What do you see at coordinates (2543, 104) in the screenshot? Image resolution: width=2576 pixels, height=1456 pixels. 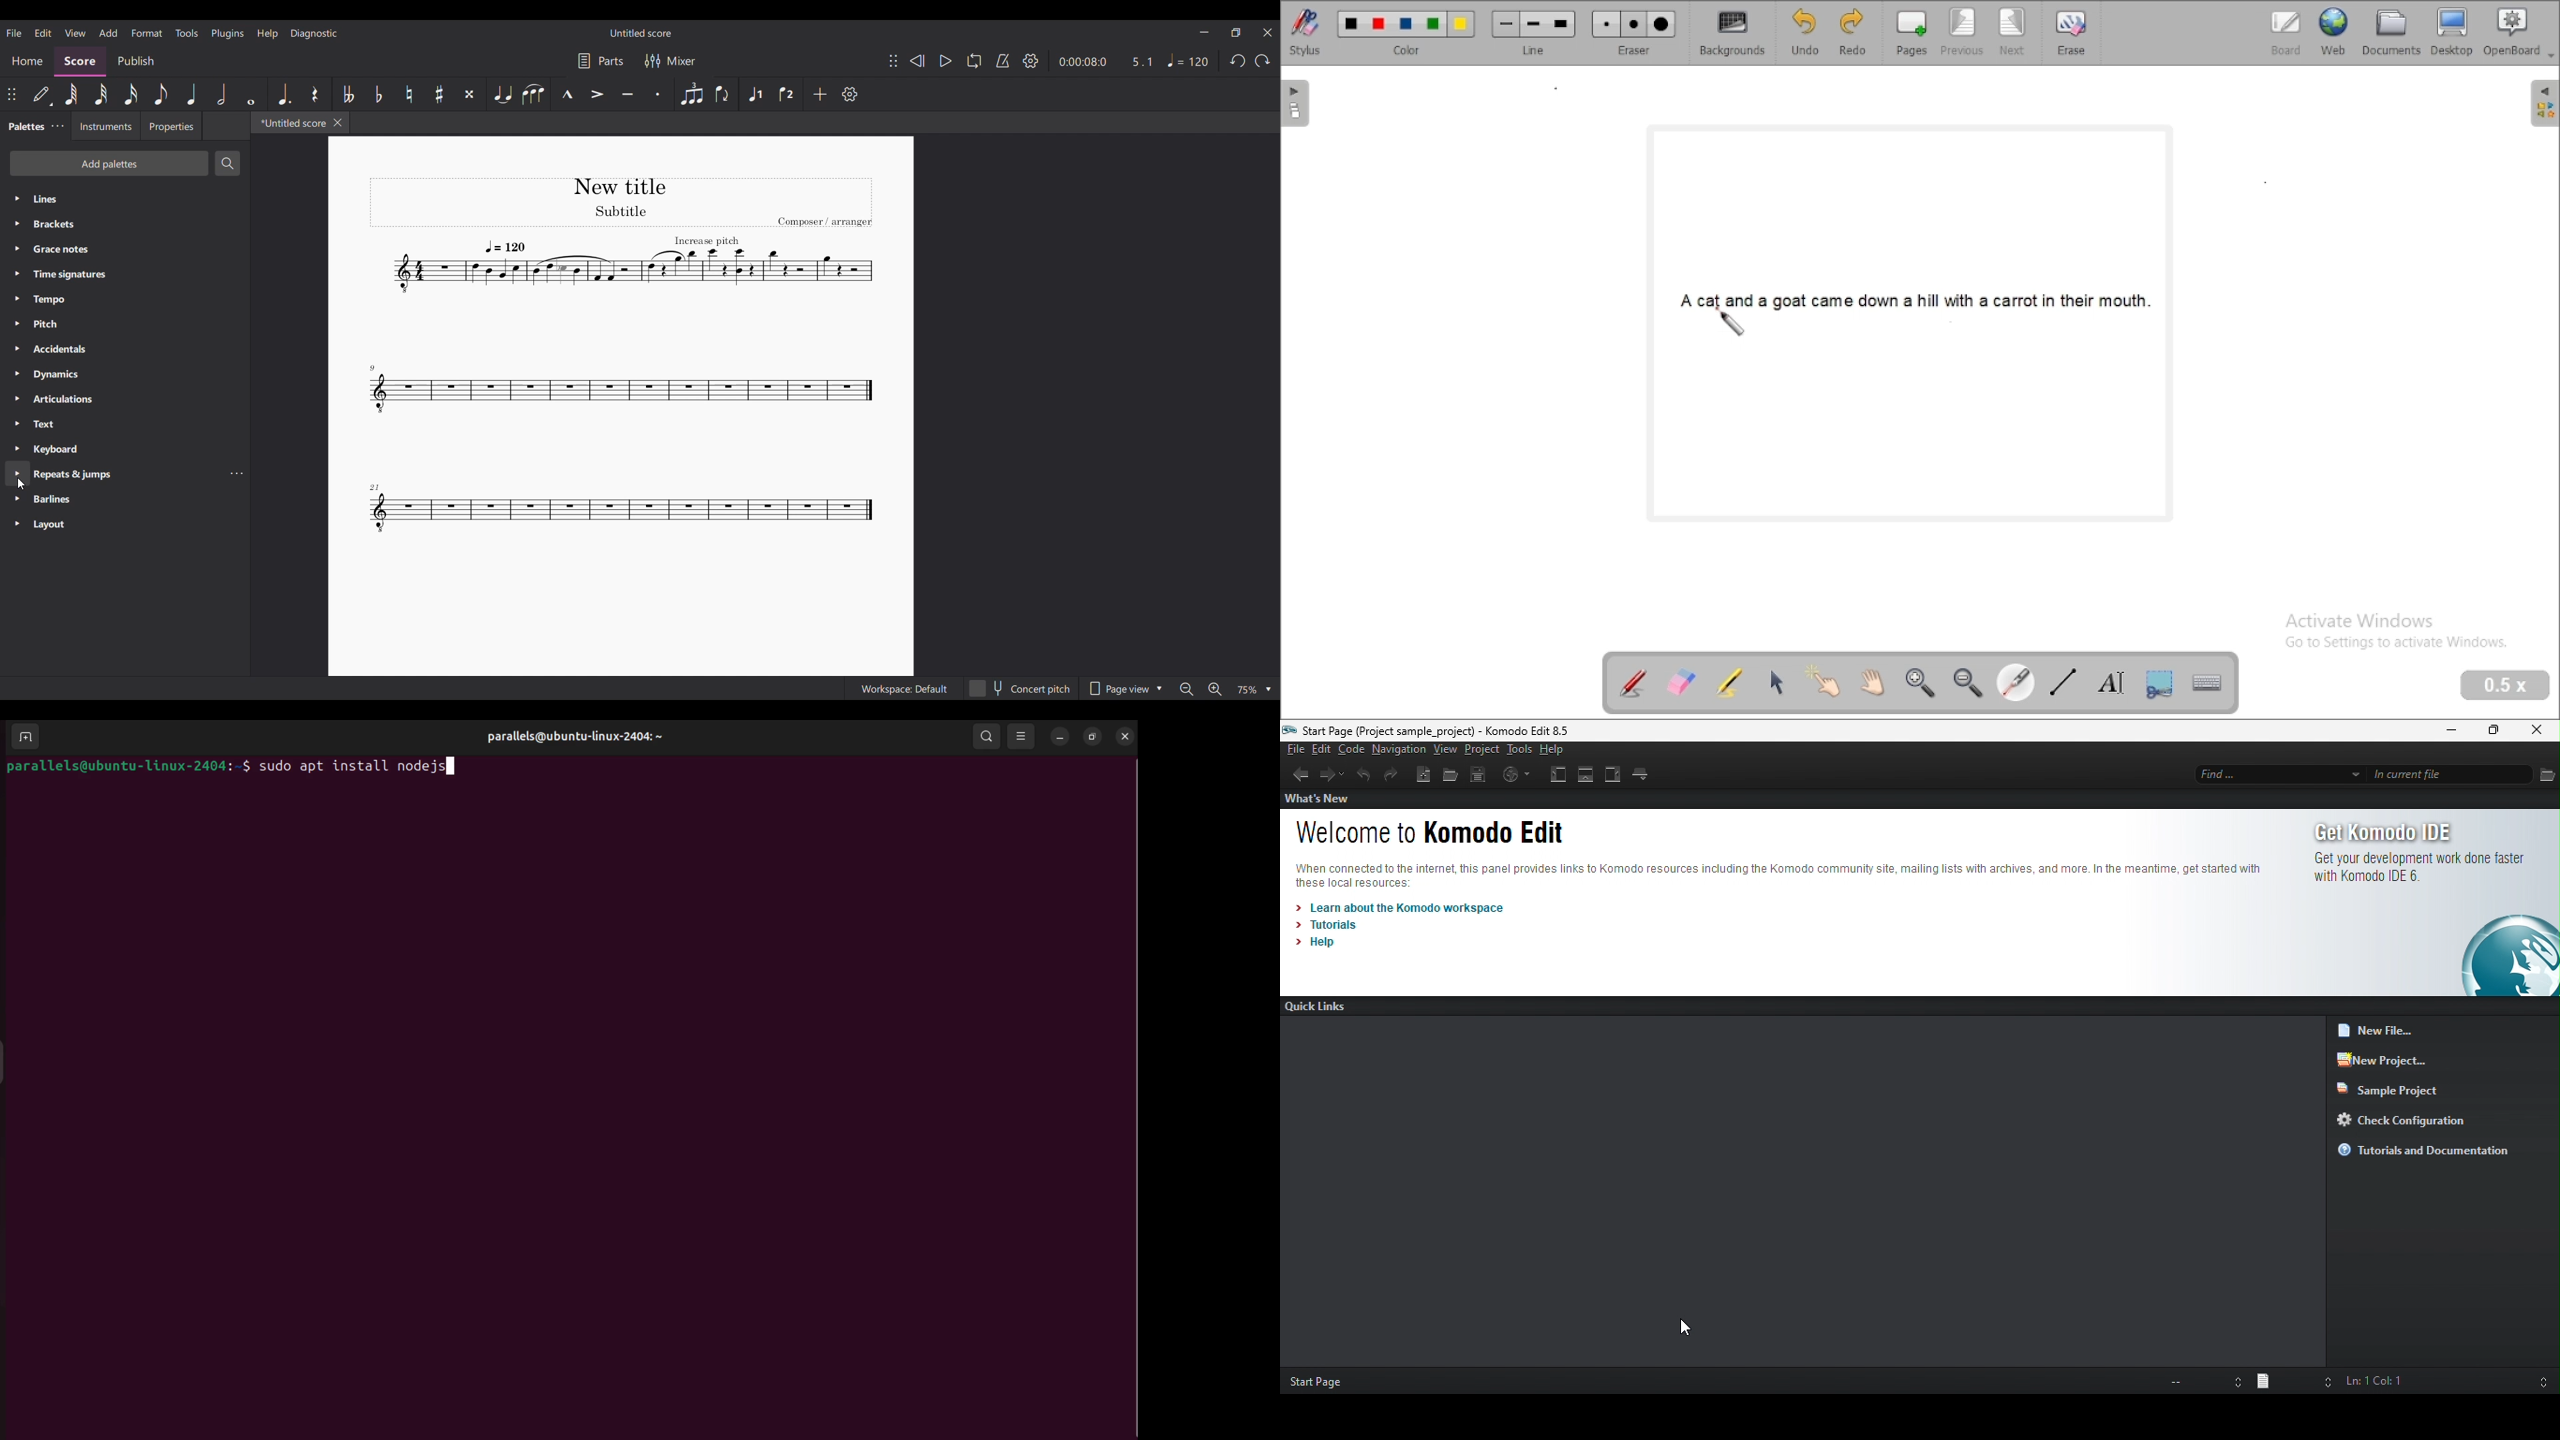 I see `sidebar settings` at bounding box center [2543, 104].